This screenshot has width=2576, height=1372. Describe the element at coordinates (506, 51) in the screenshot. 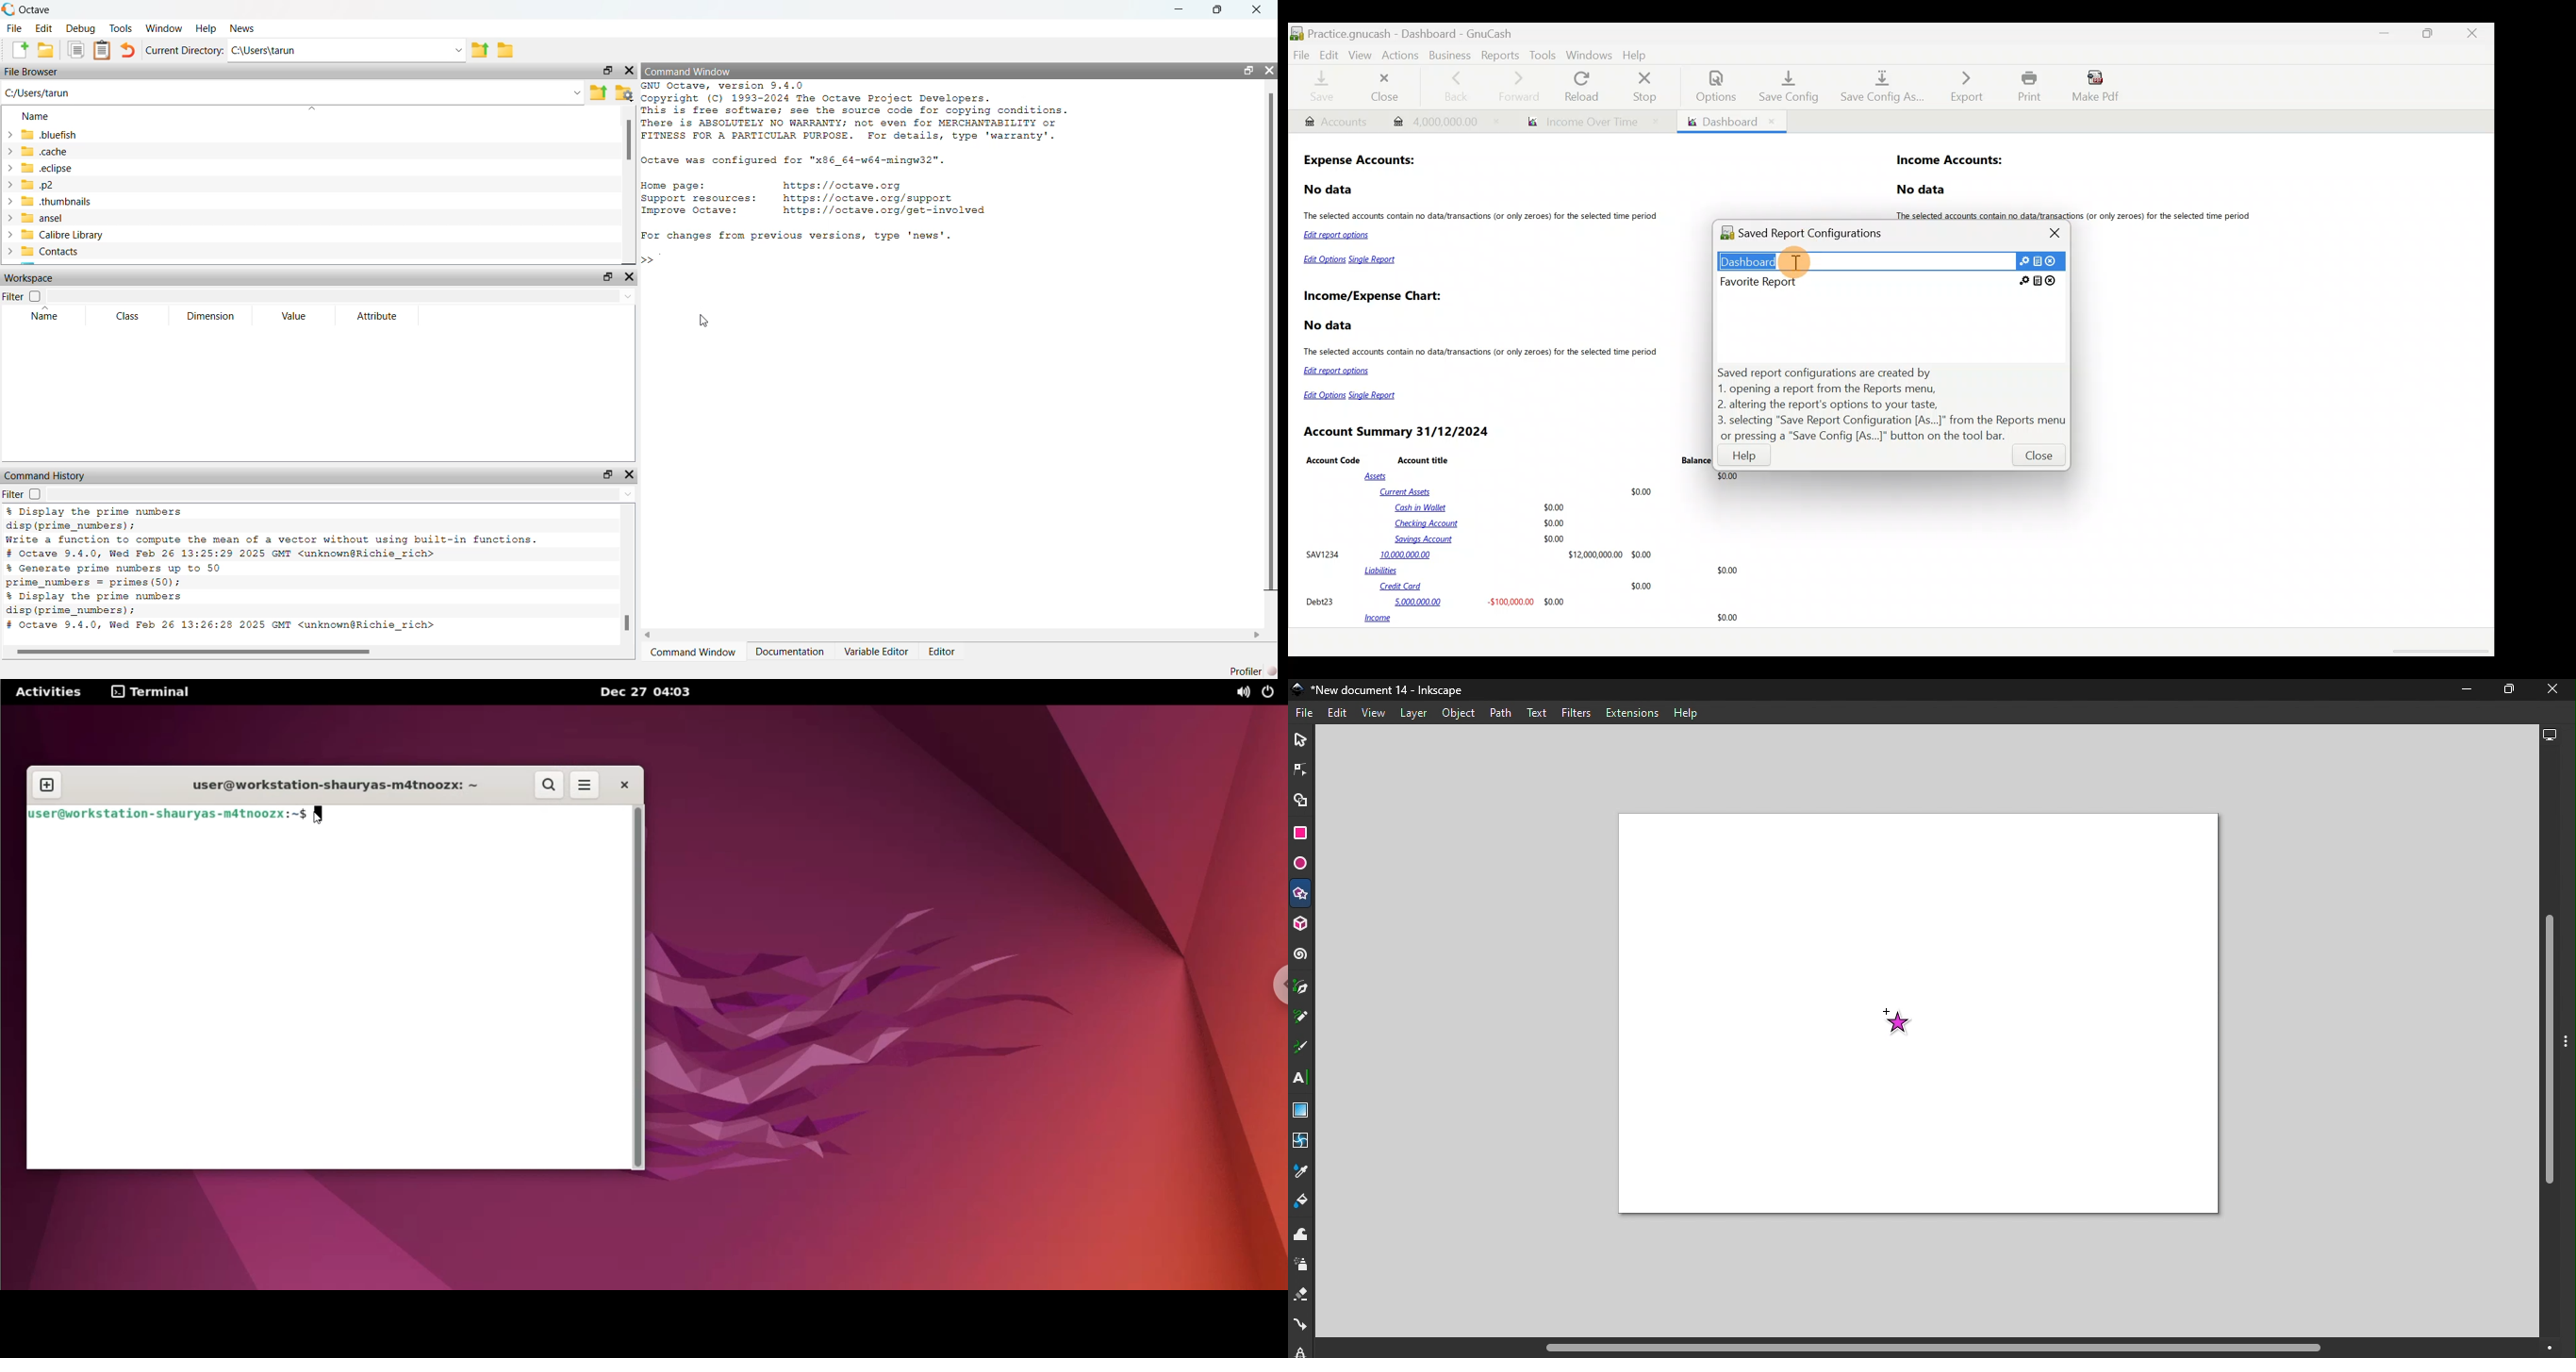

I see `folder` at that location.